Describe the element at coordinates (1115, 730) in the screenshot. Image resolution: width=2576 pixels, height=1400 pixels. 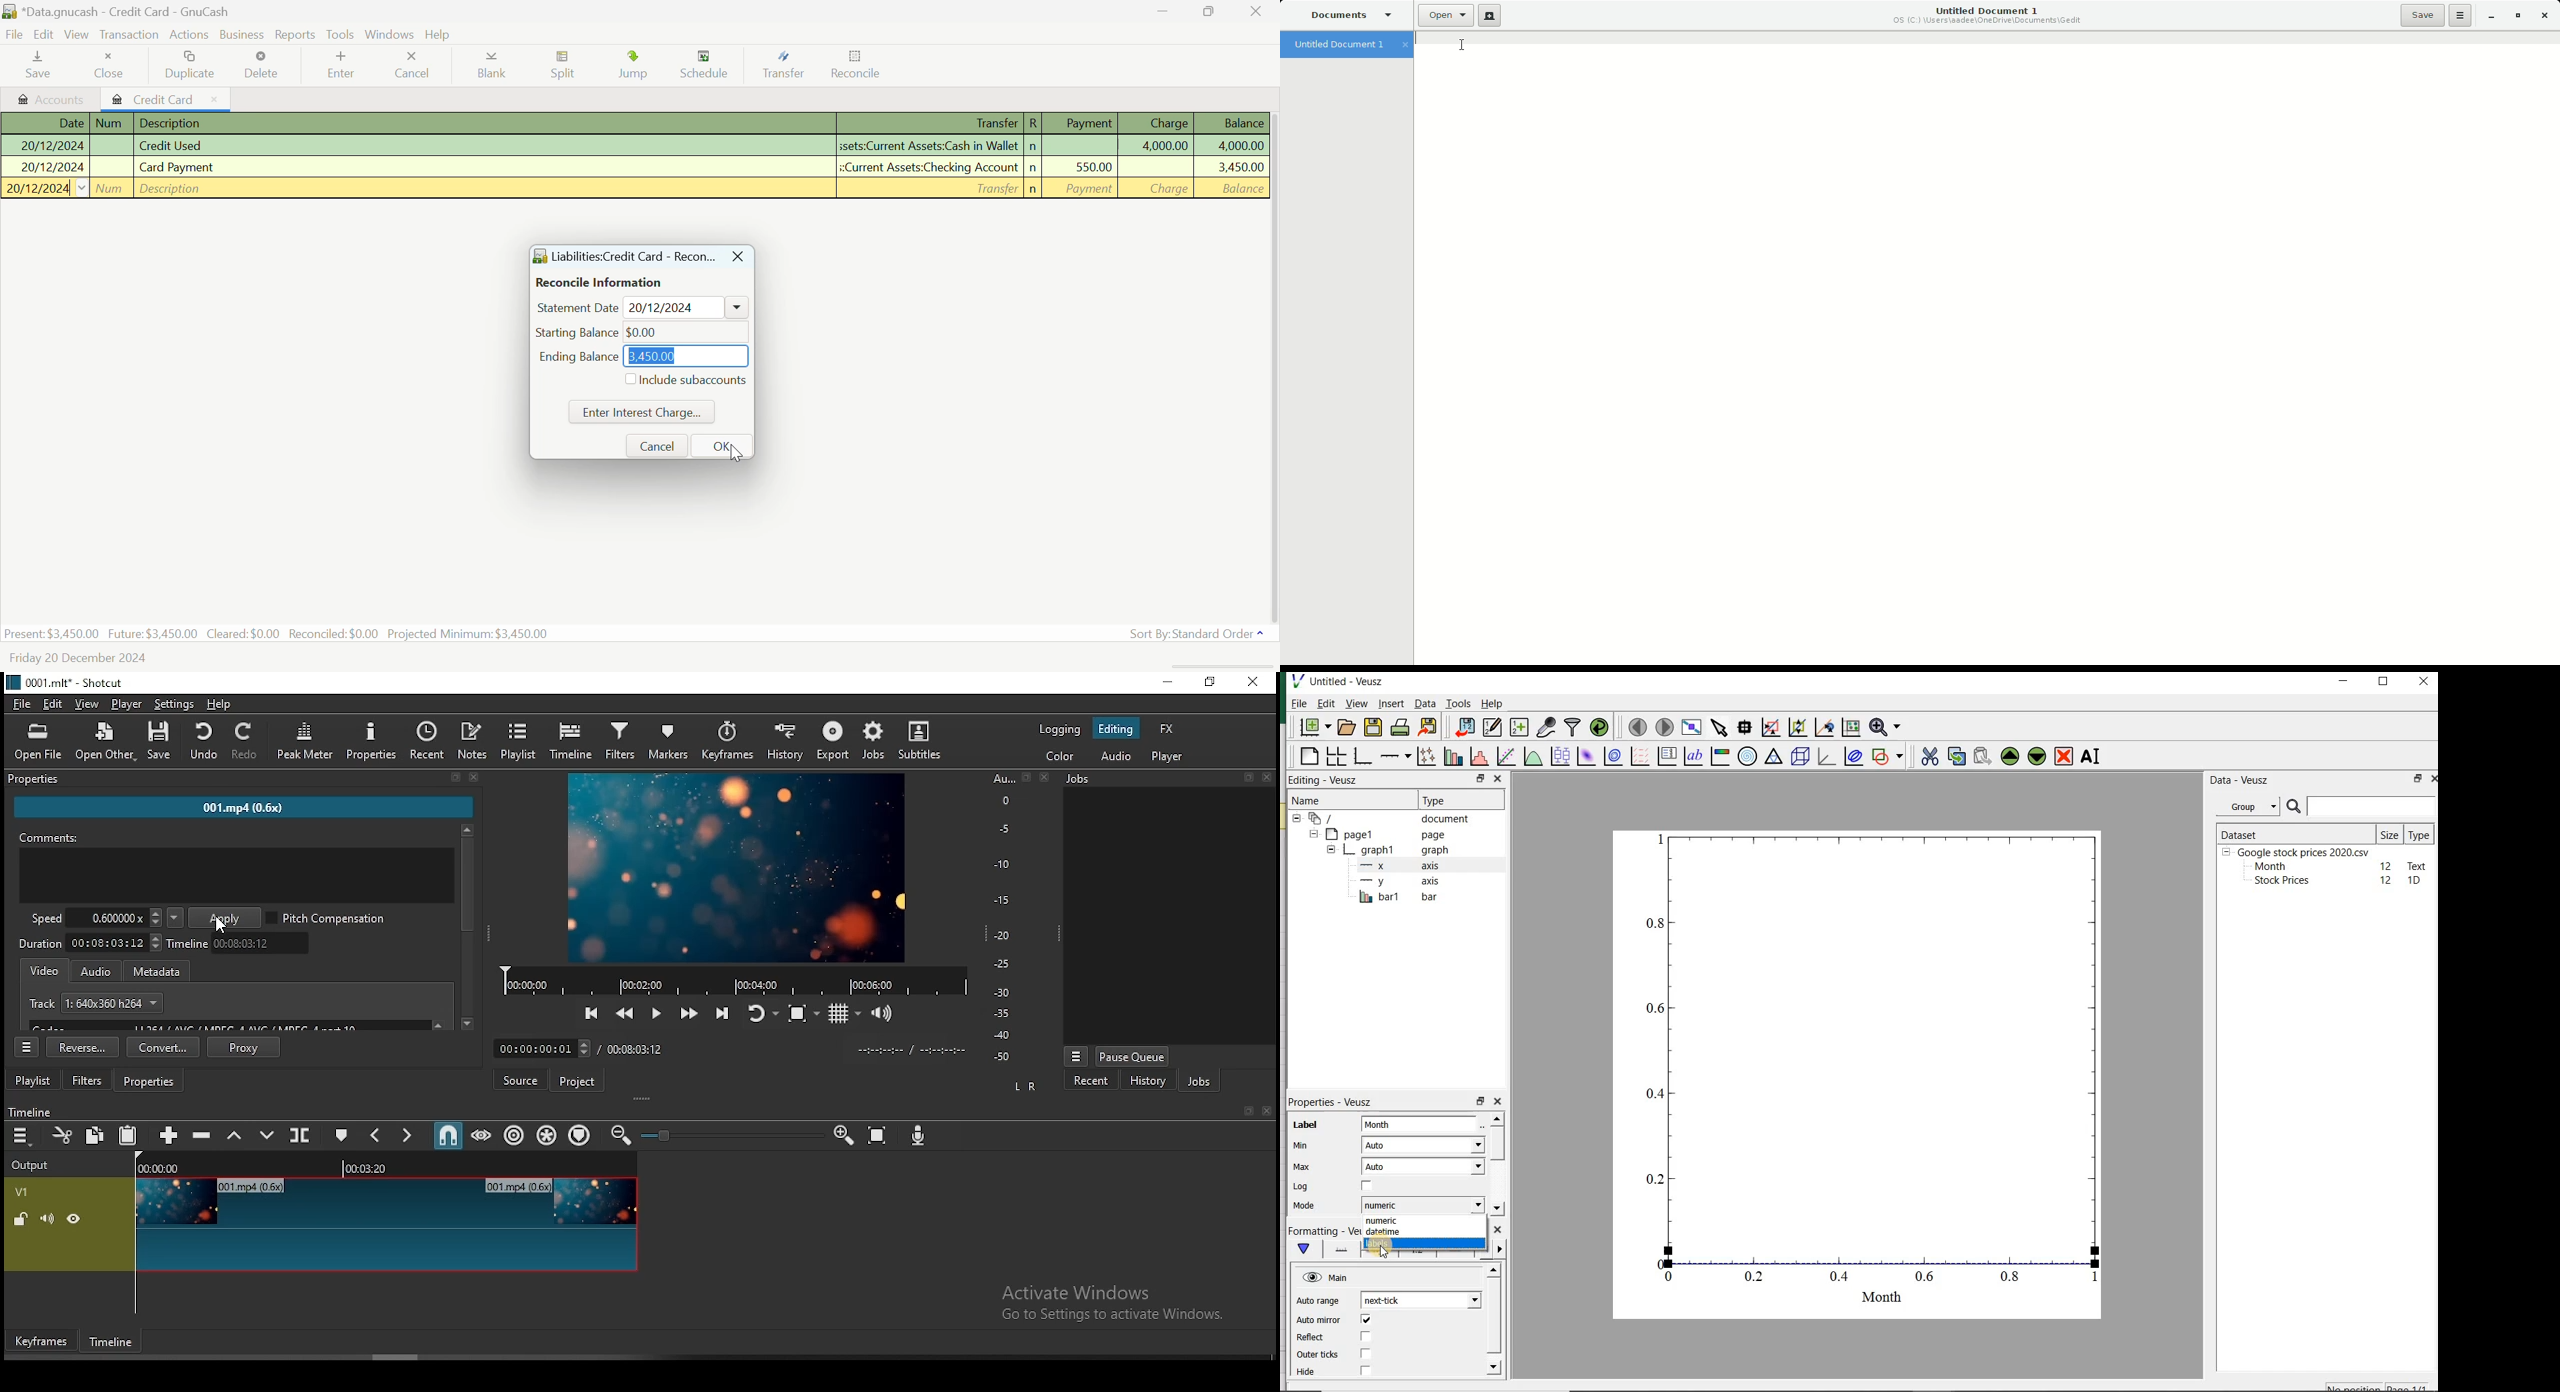
I see `editing` at that location.